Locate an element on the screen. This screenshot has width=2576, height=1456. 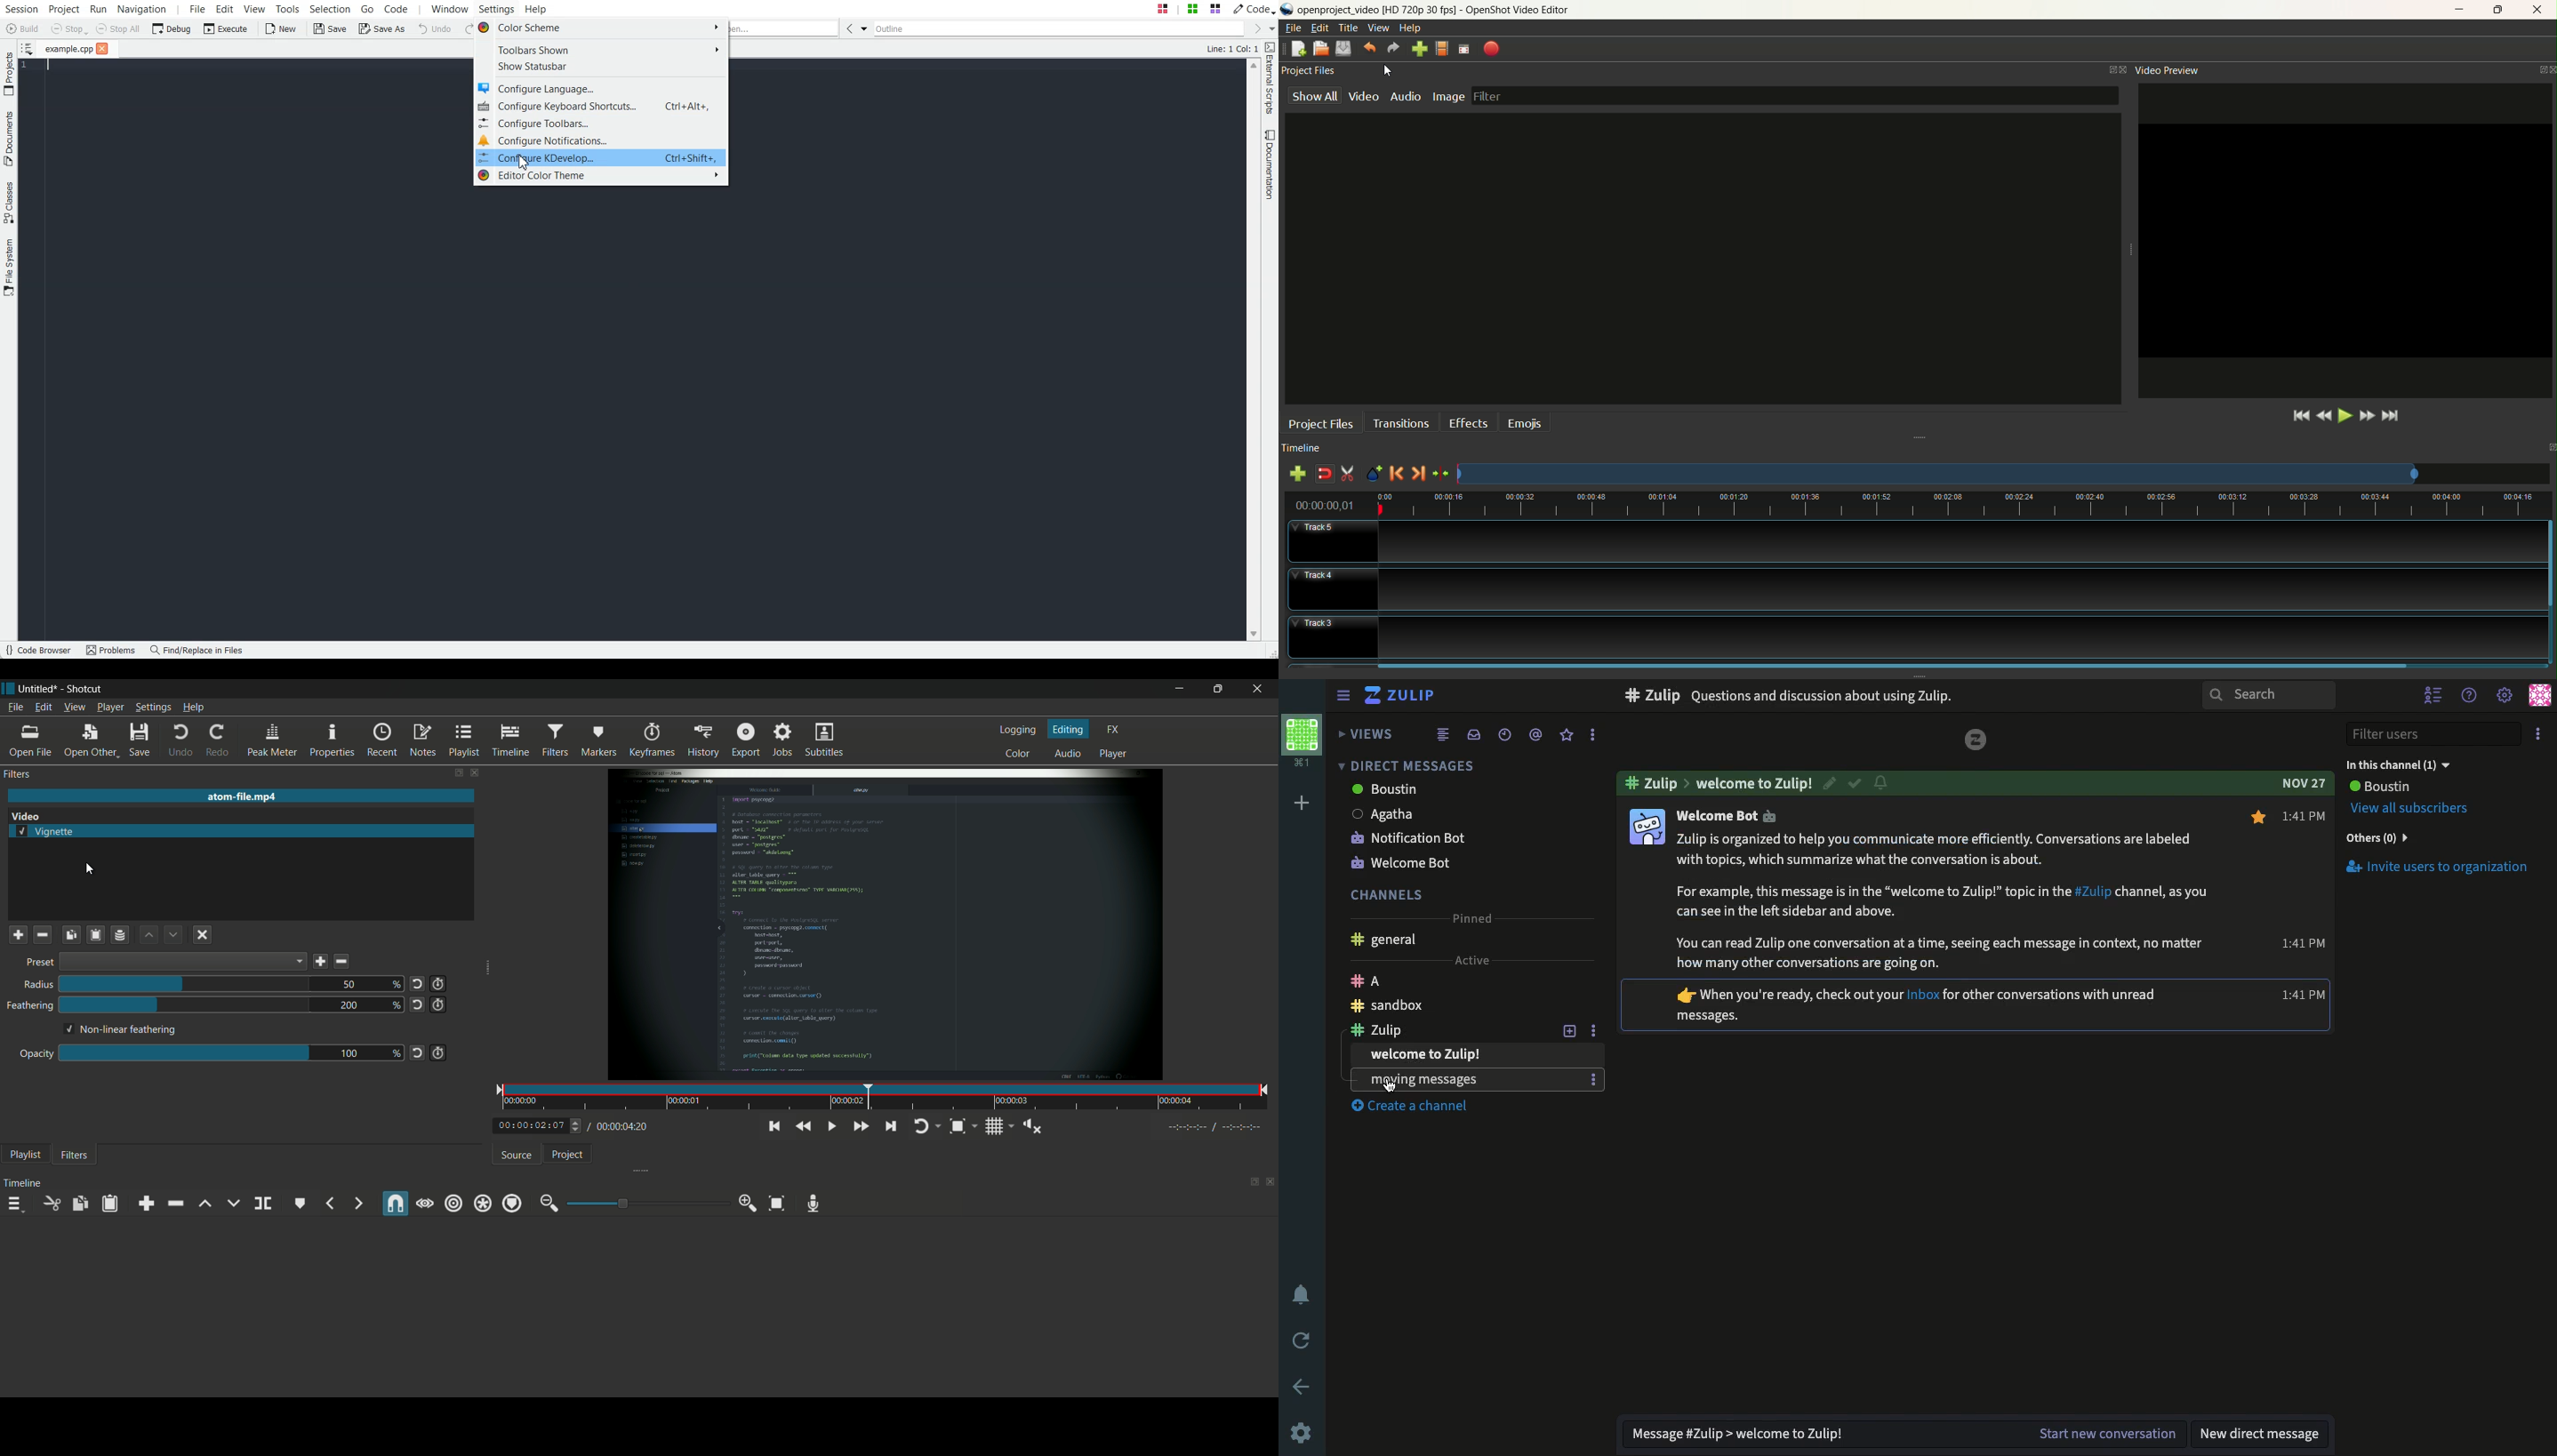
date is located at coordinates (2303, 783).